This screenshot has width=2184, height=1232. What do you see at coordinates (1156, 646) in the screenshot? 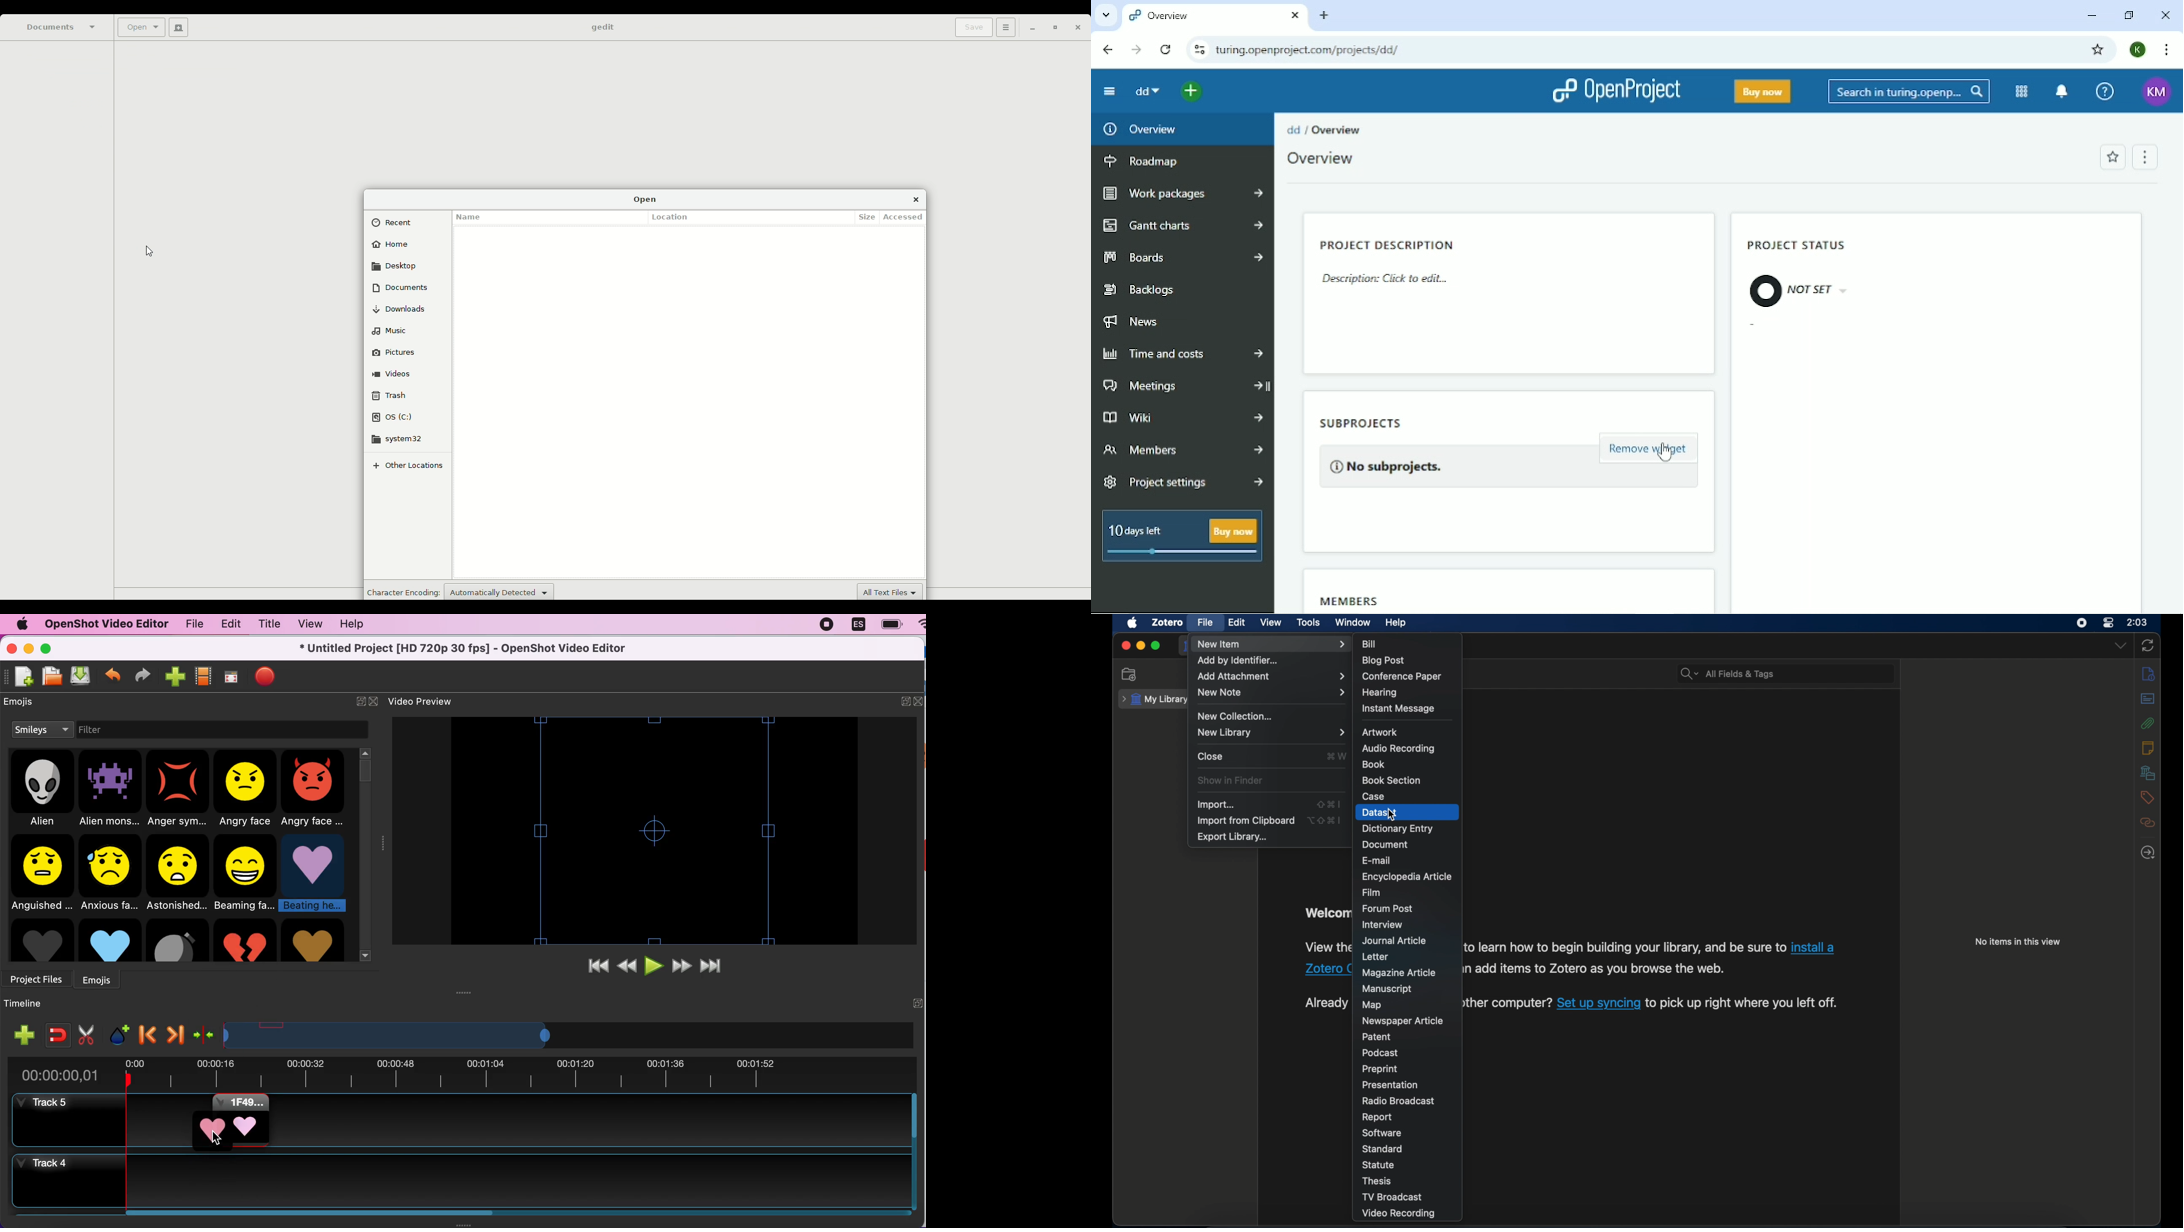
I see `maximize` at bounding box center [1156, 646].